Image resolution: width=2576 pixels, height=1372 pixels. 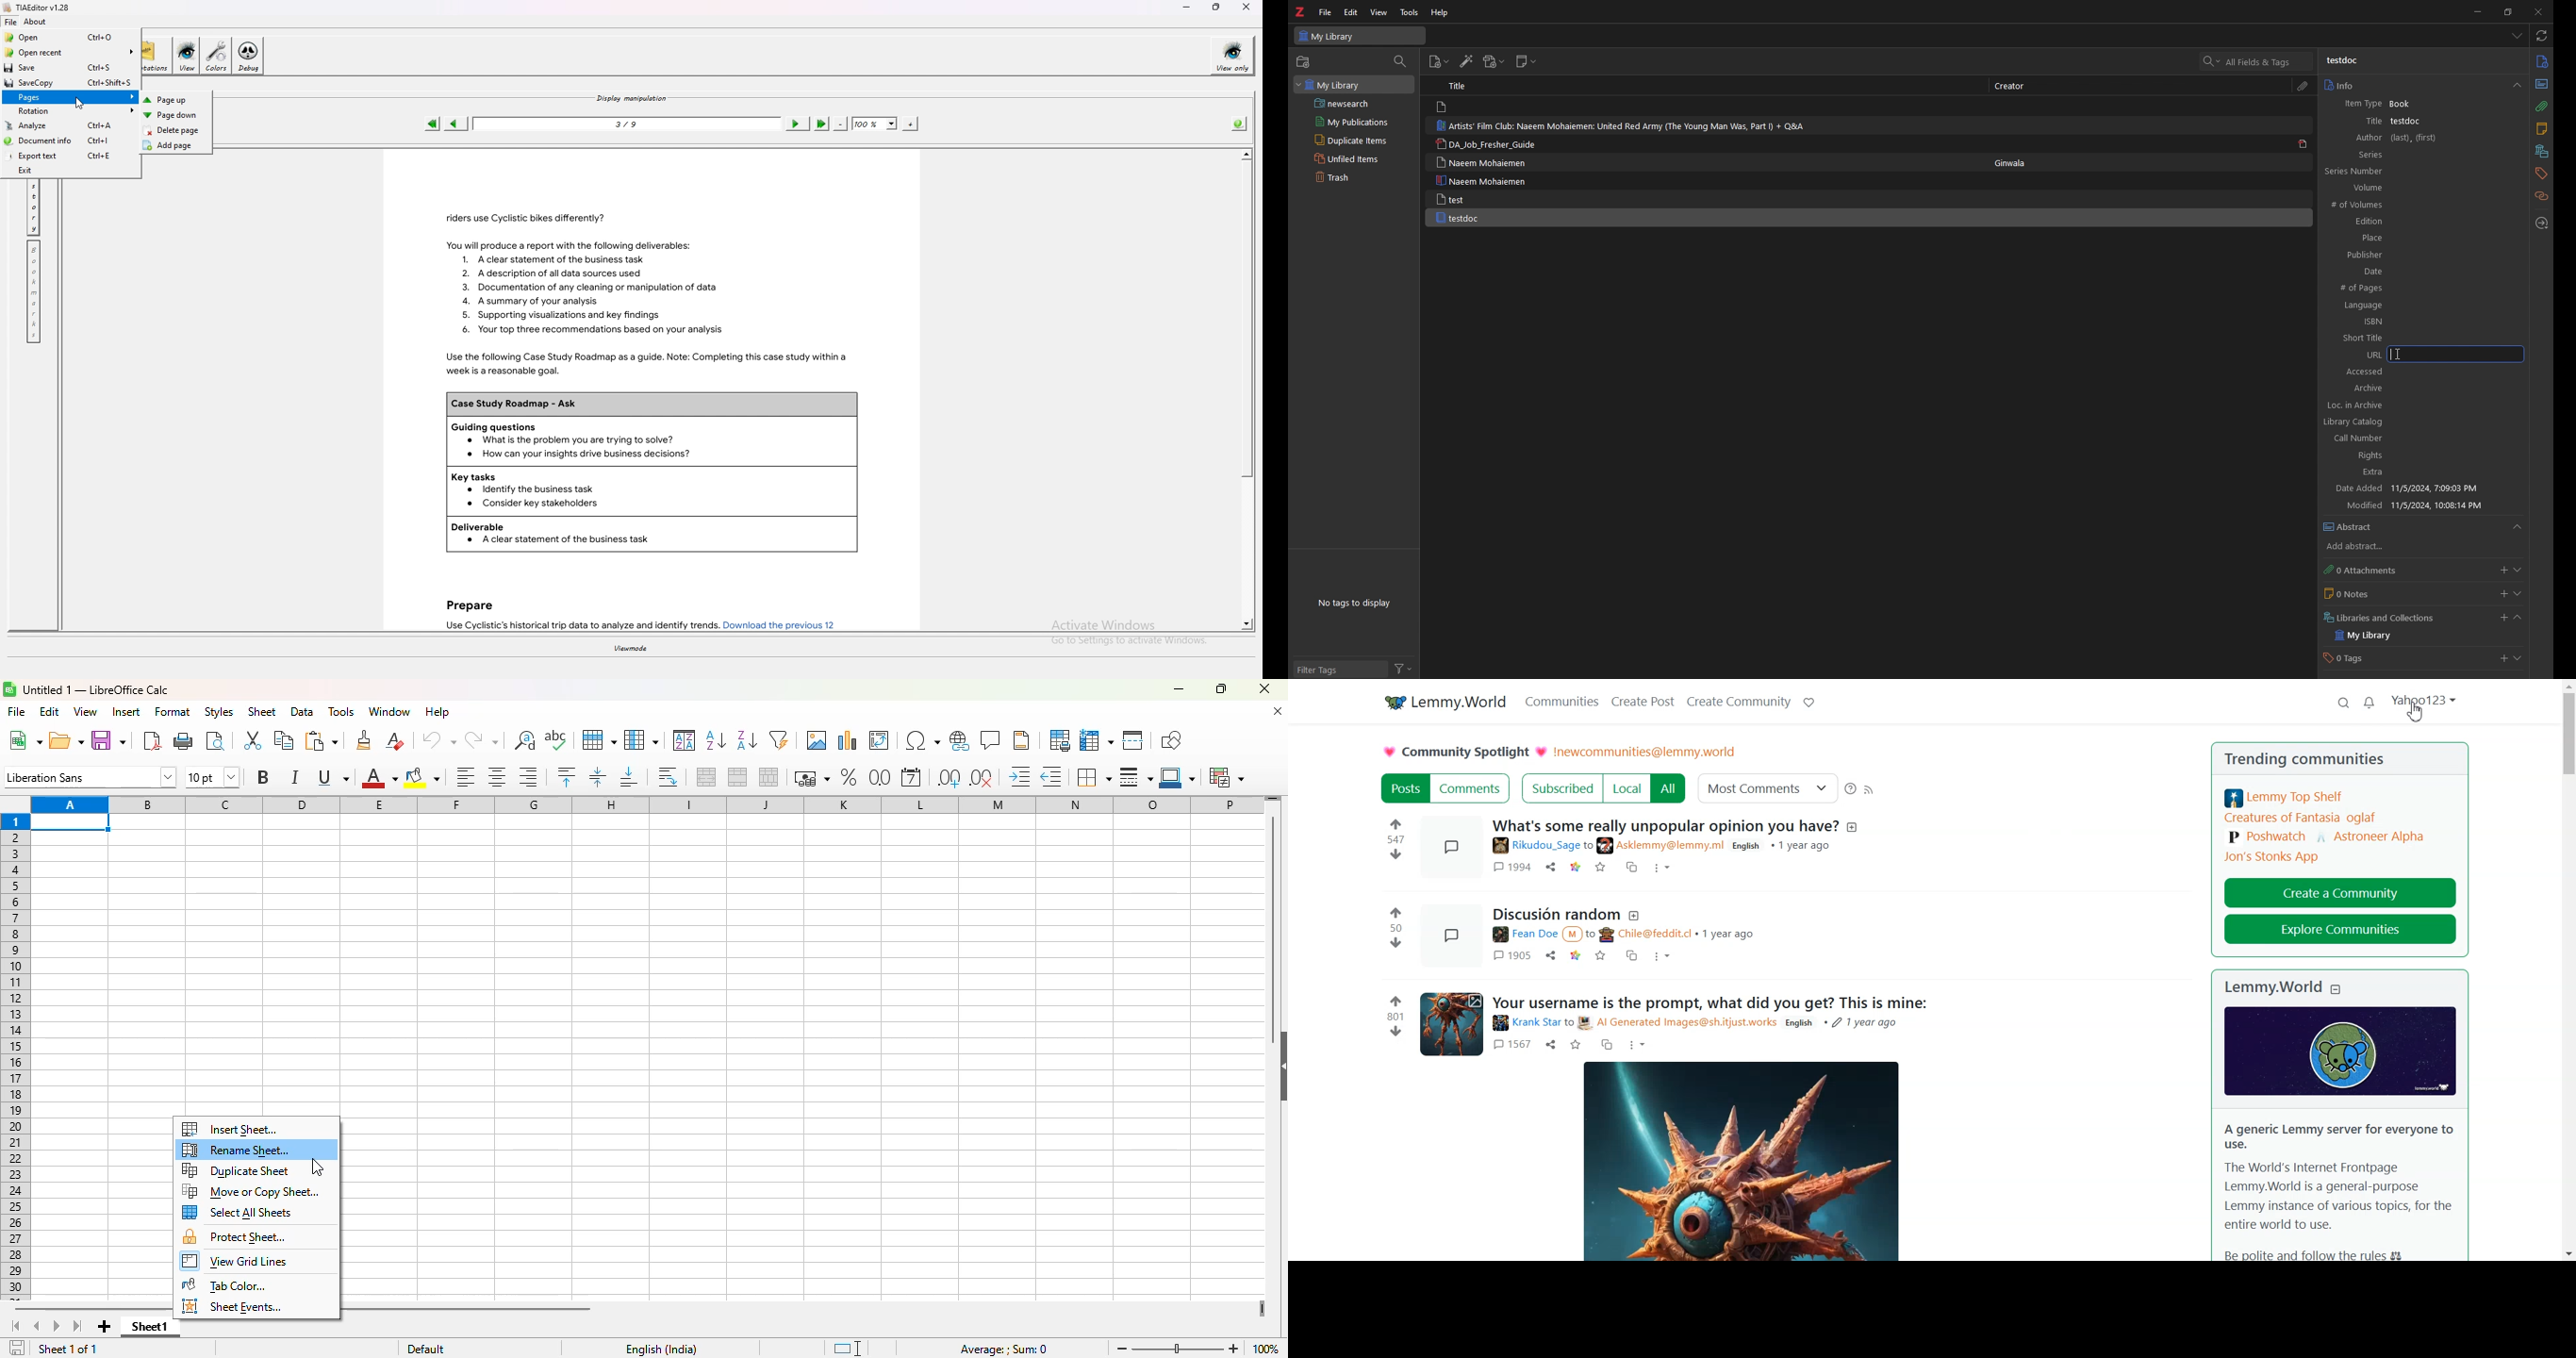 What do you see at coordinates (1560, 788) in the screenshot?
I see `Subscribed` at bounding box center [1560, 788].